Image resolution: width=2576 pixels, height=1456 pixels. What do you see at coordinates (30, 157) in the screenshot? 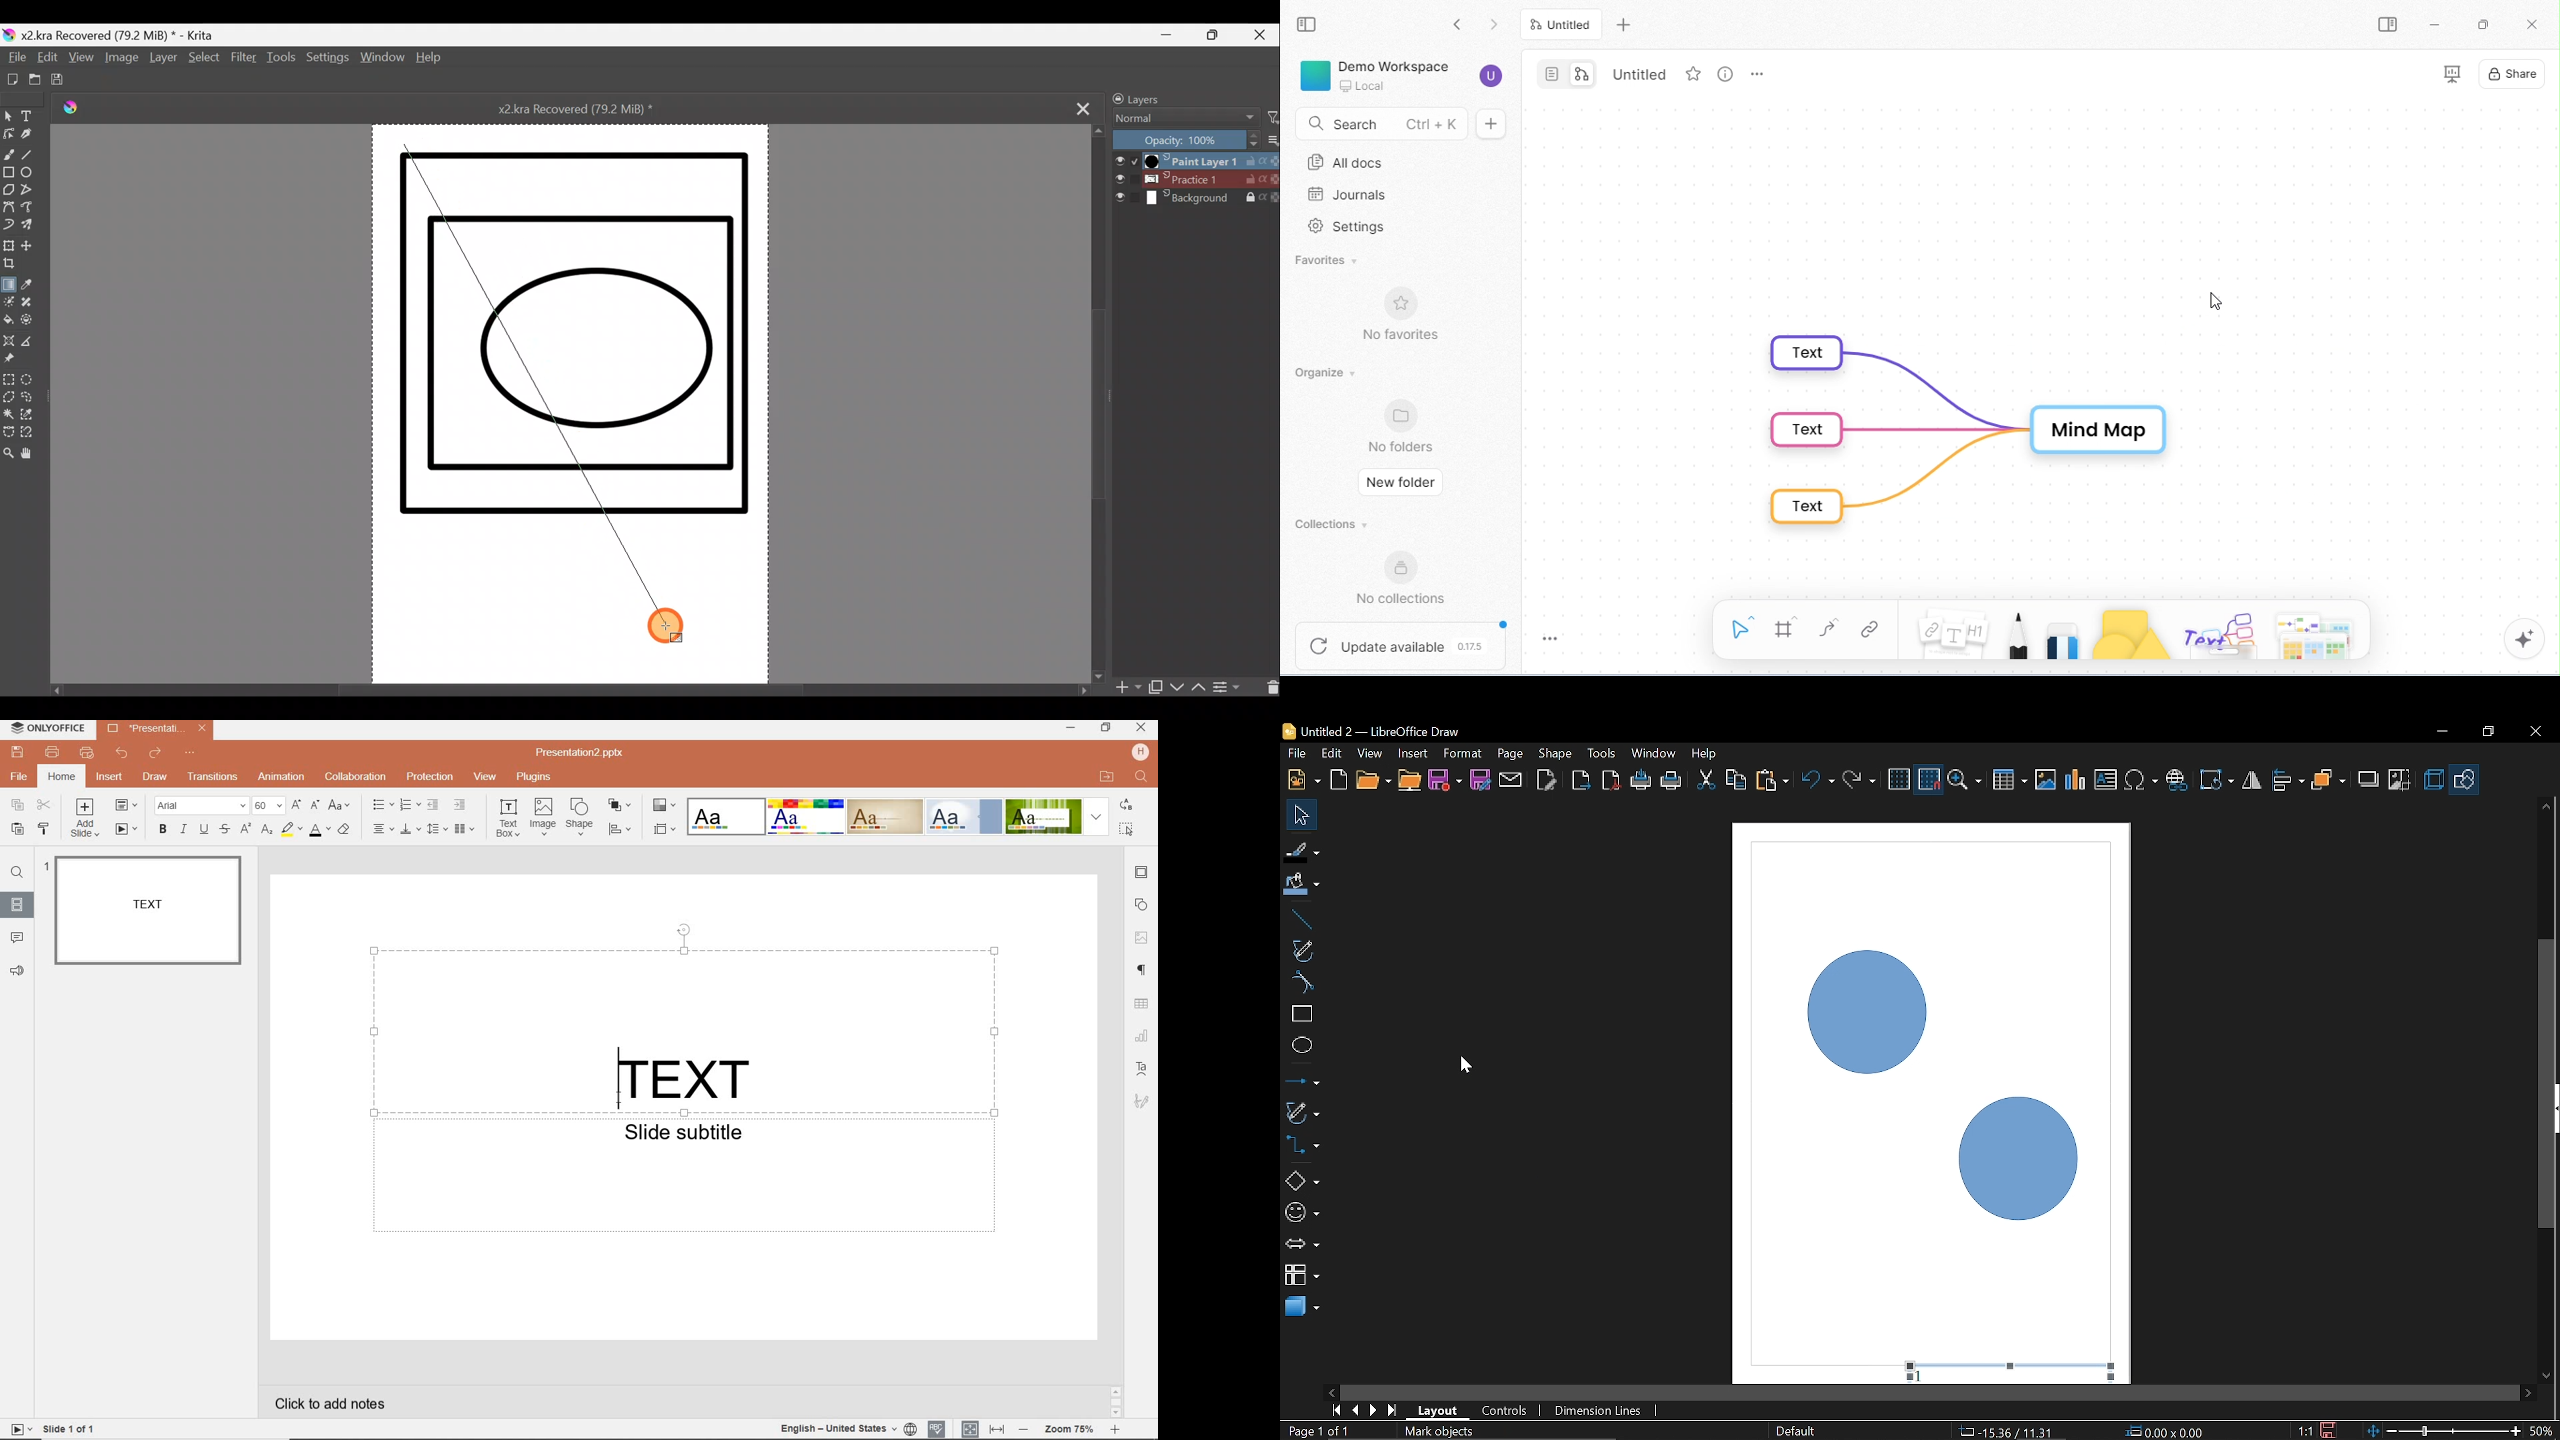
I see `Line tool` at bounding box center [30, 157].